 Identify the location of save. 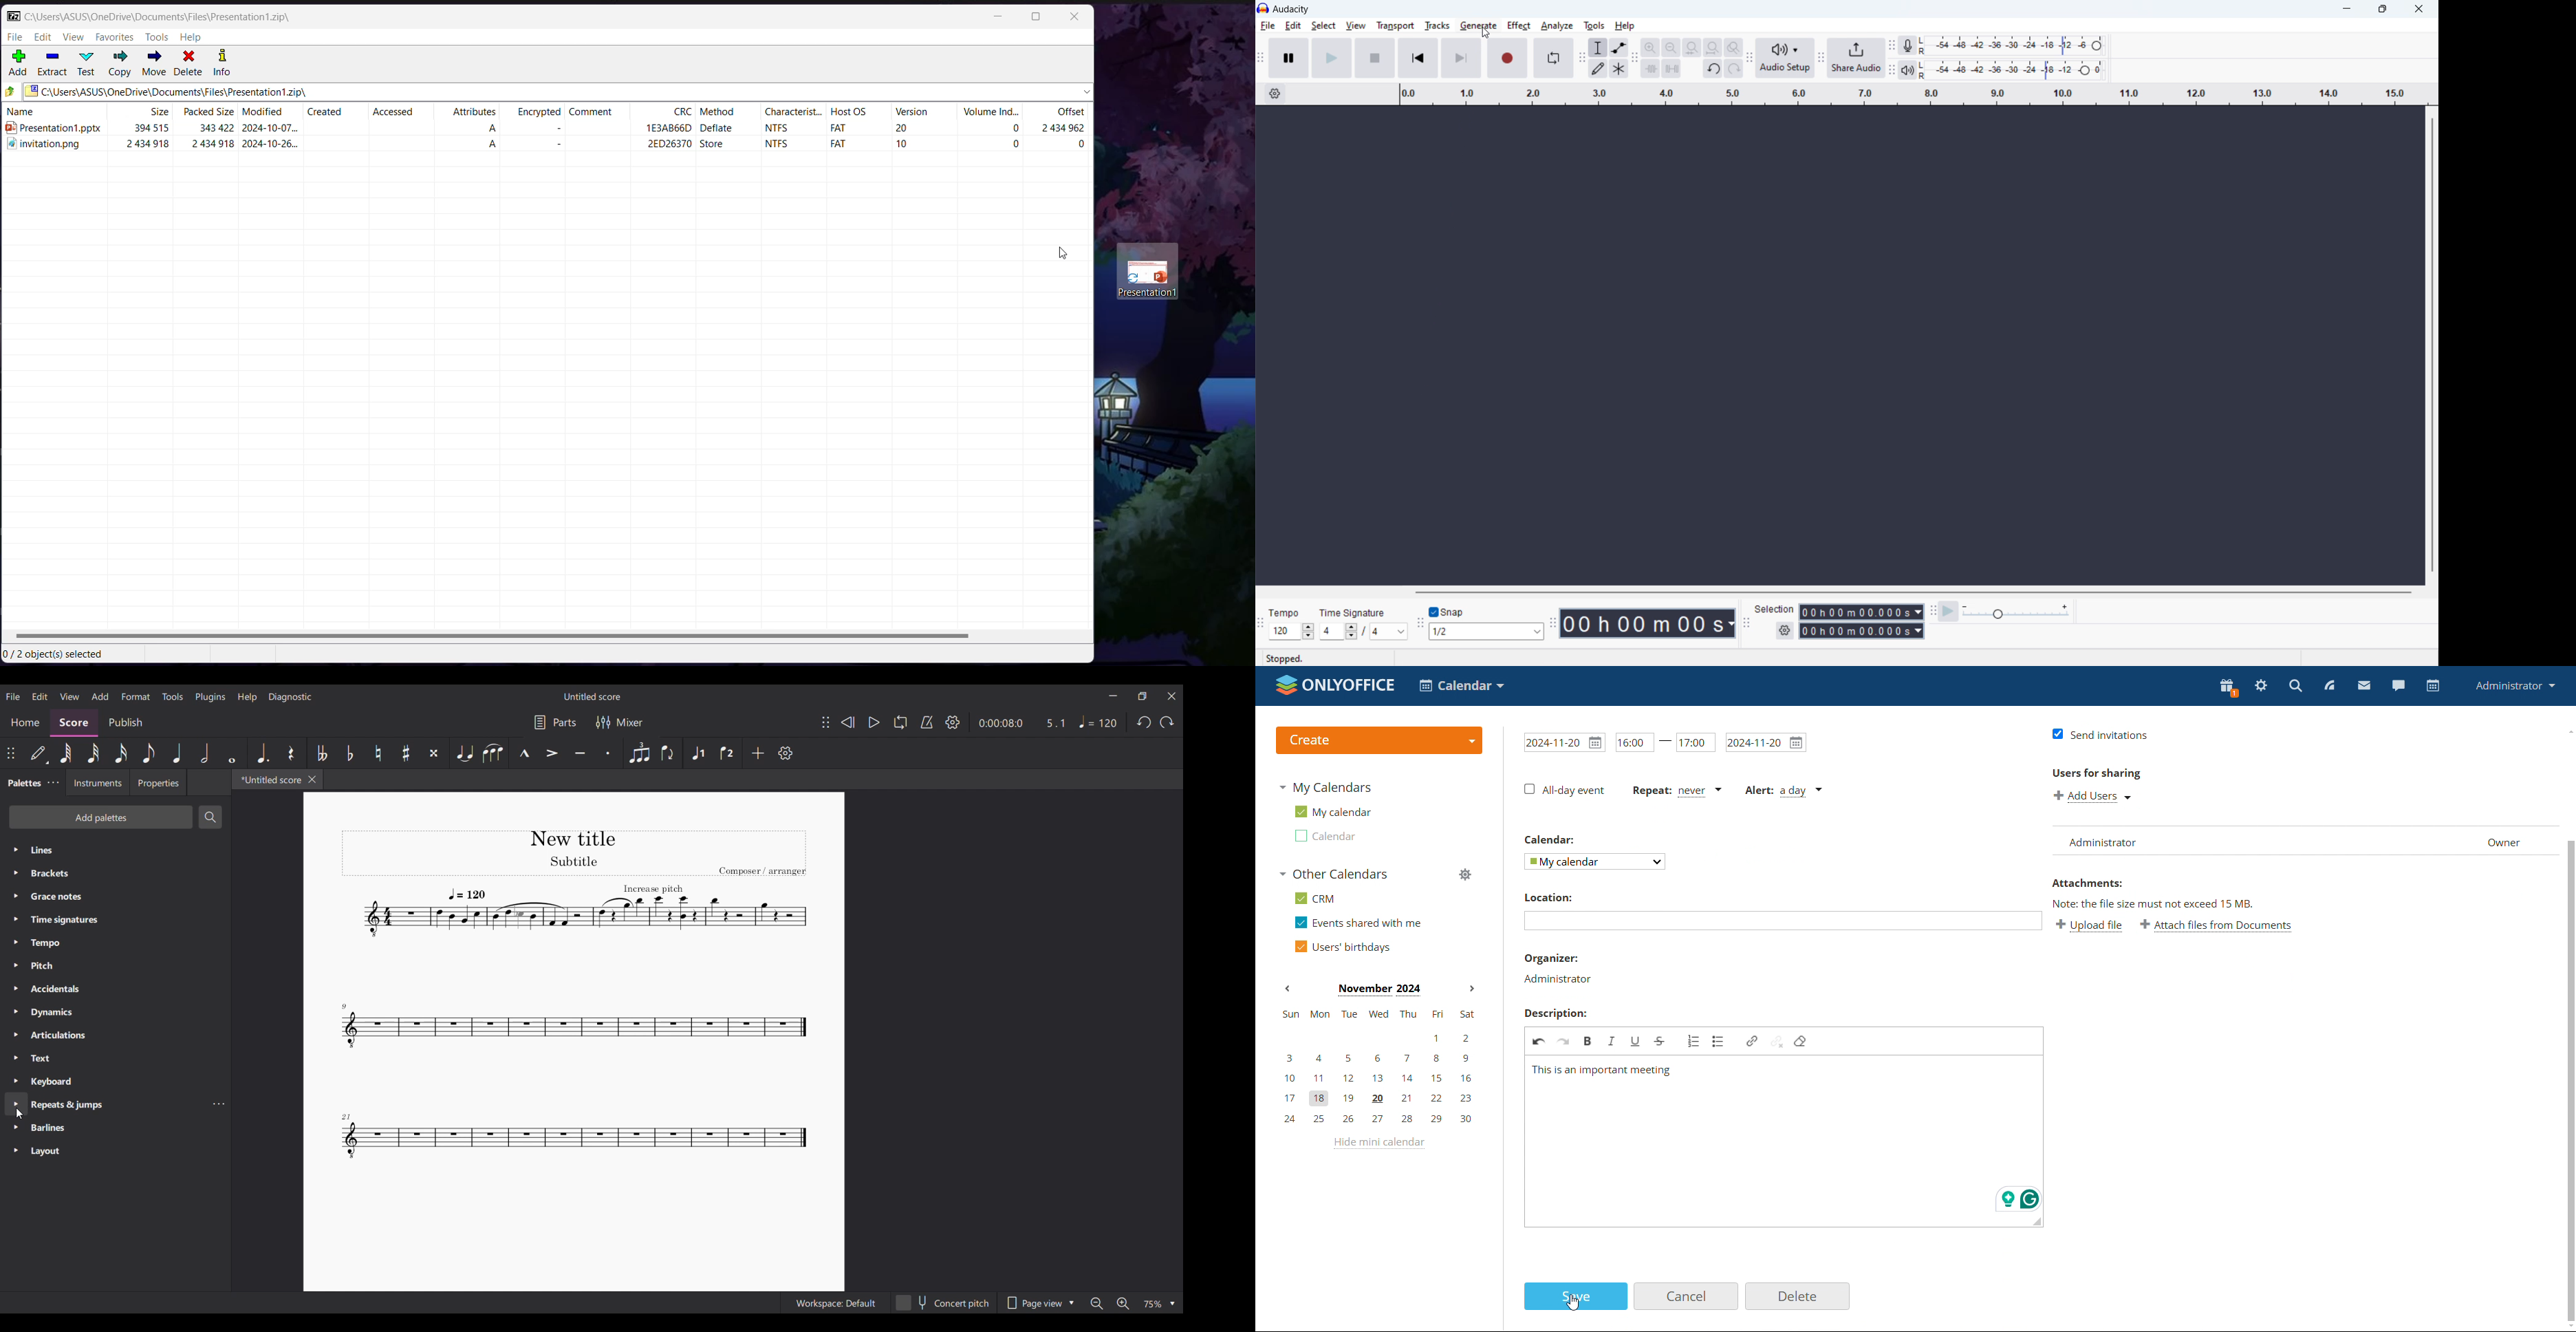
(1576, 1296).